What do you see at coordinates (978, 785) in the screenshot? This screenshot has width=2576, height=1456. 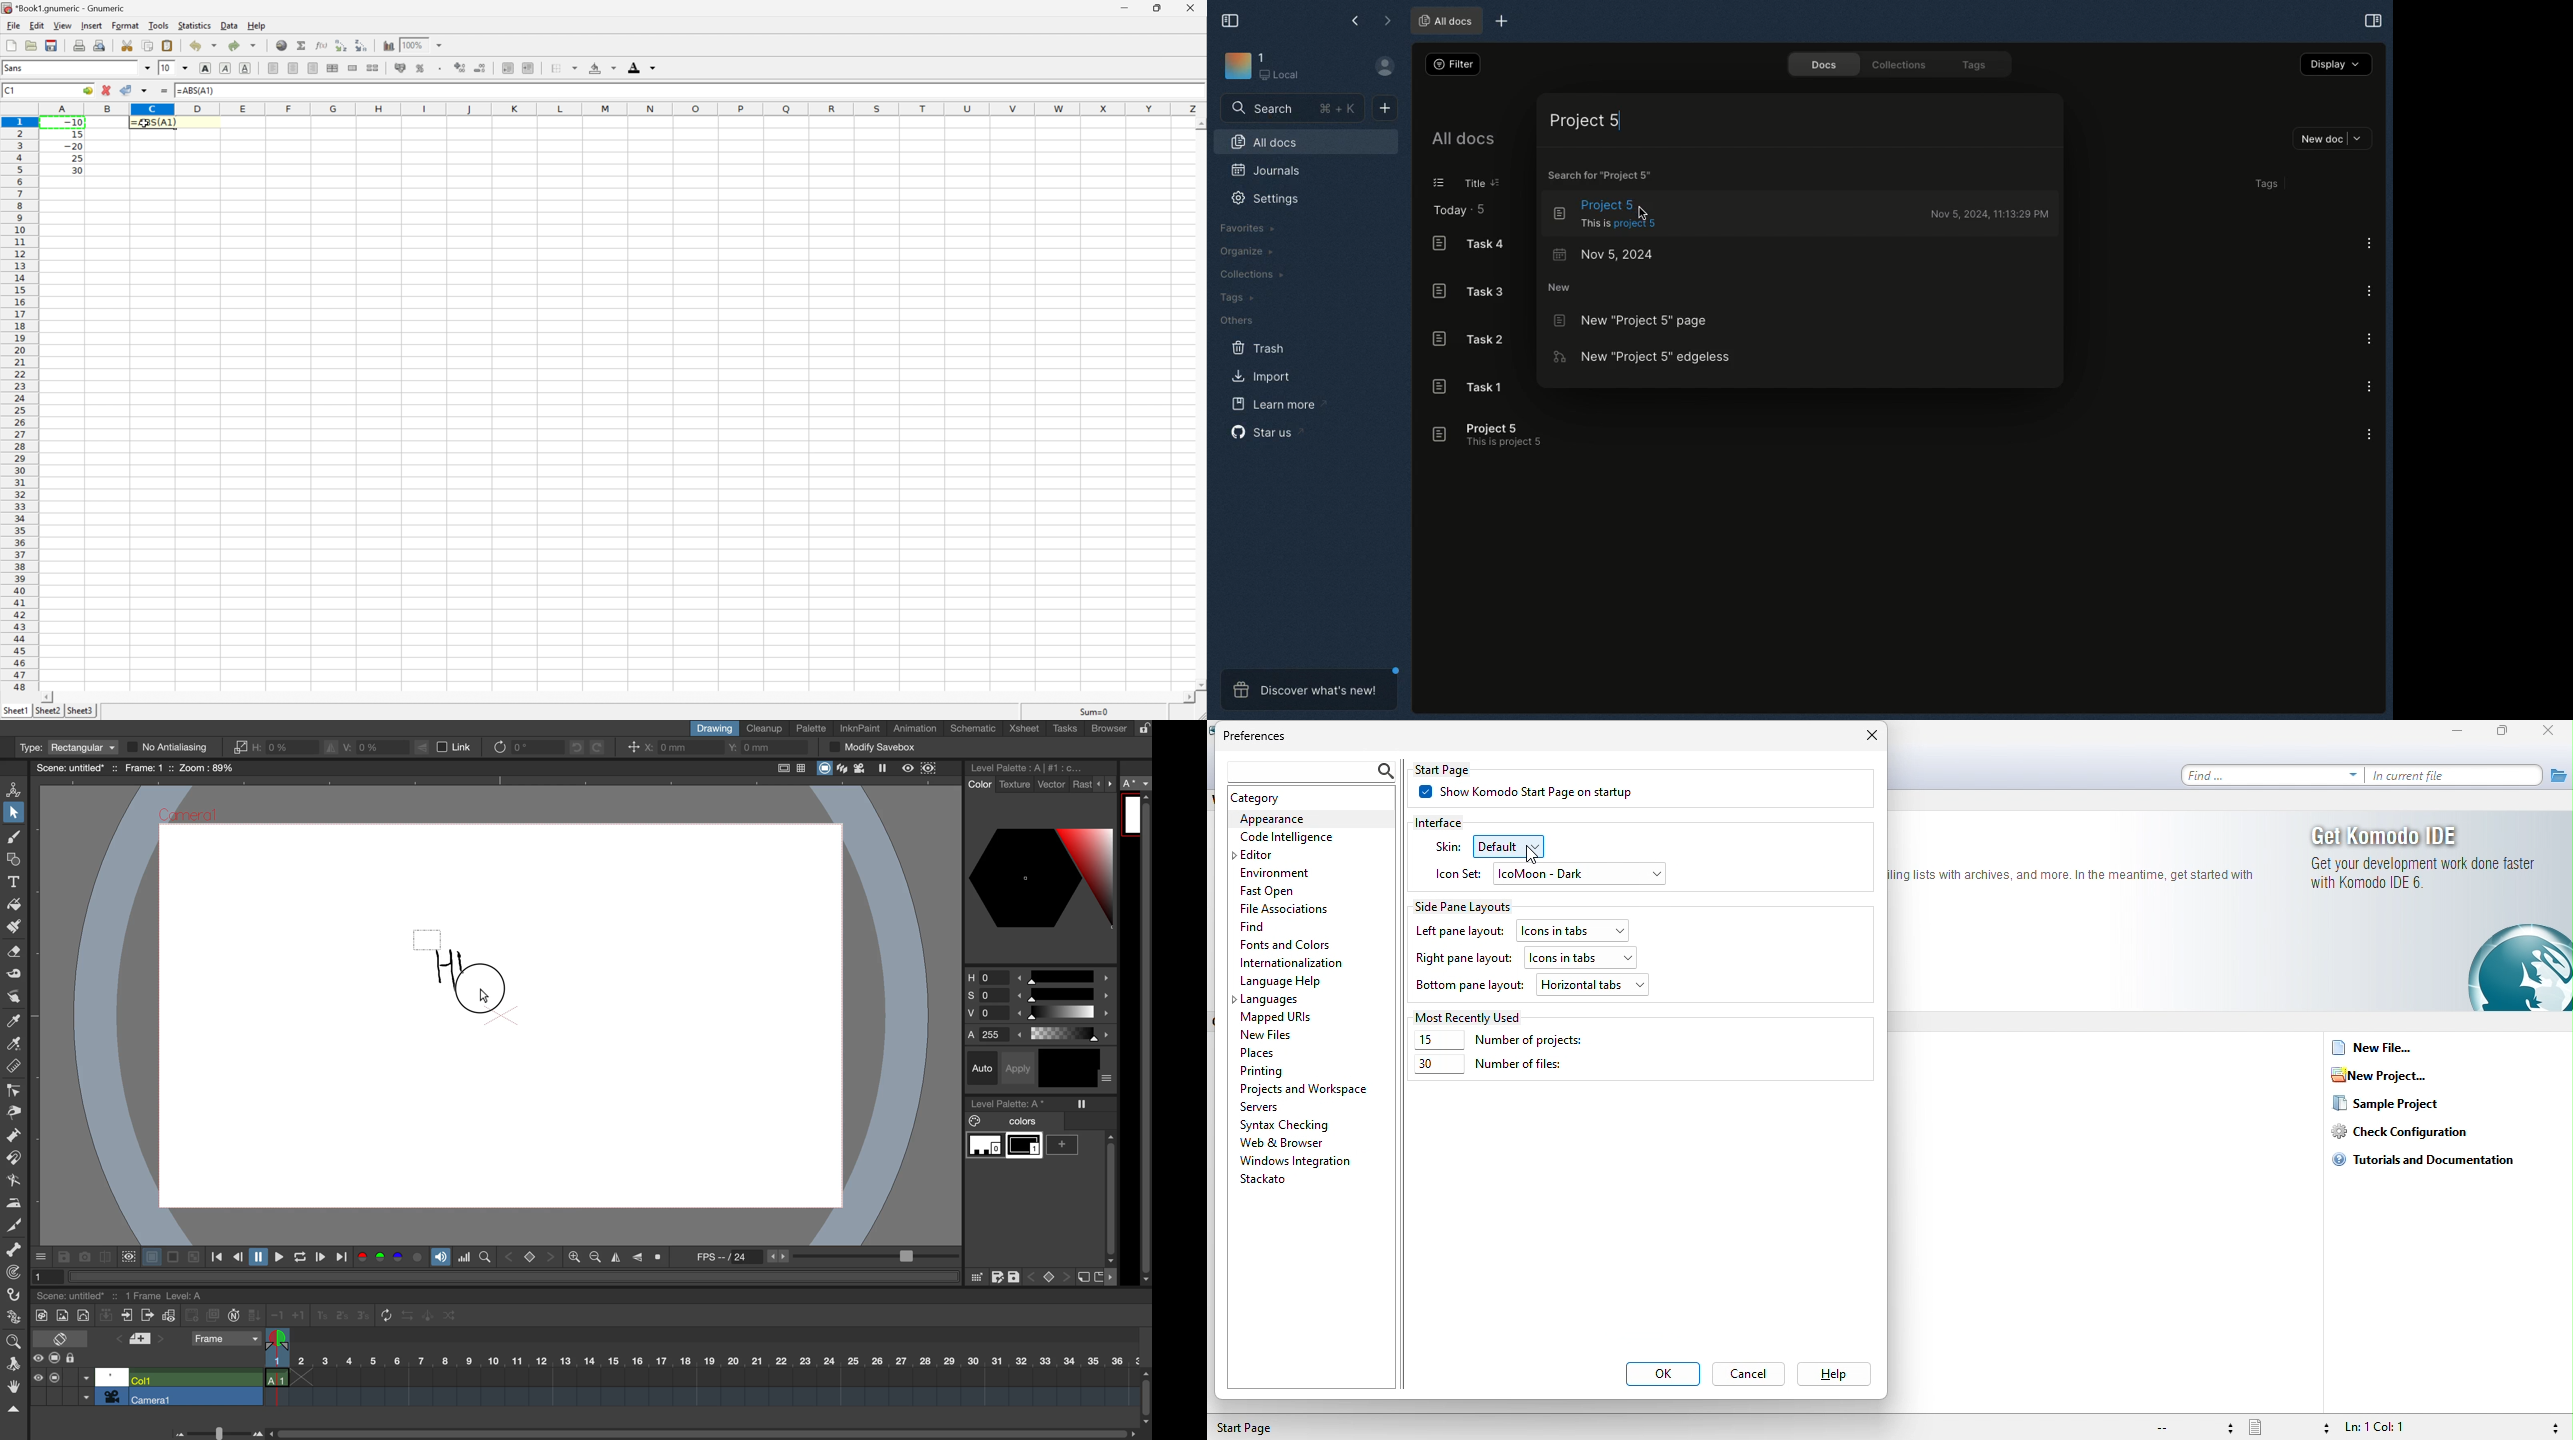 I see `color` at bounding box center [978, 785].